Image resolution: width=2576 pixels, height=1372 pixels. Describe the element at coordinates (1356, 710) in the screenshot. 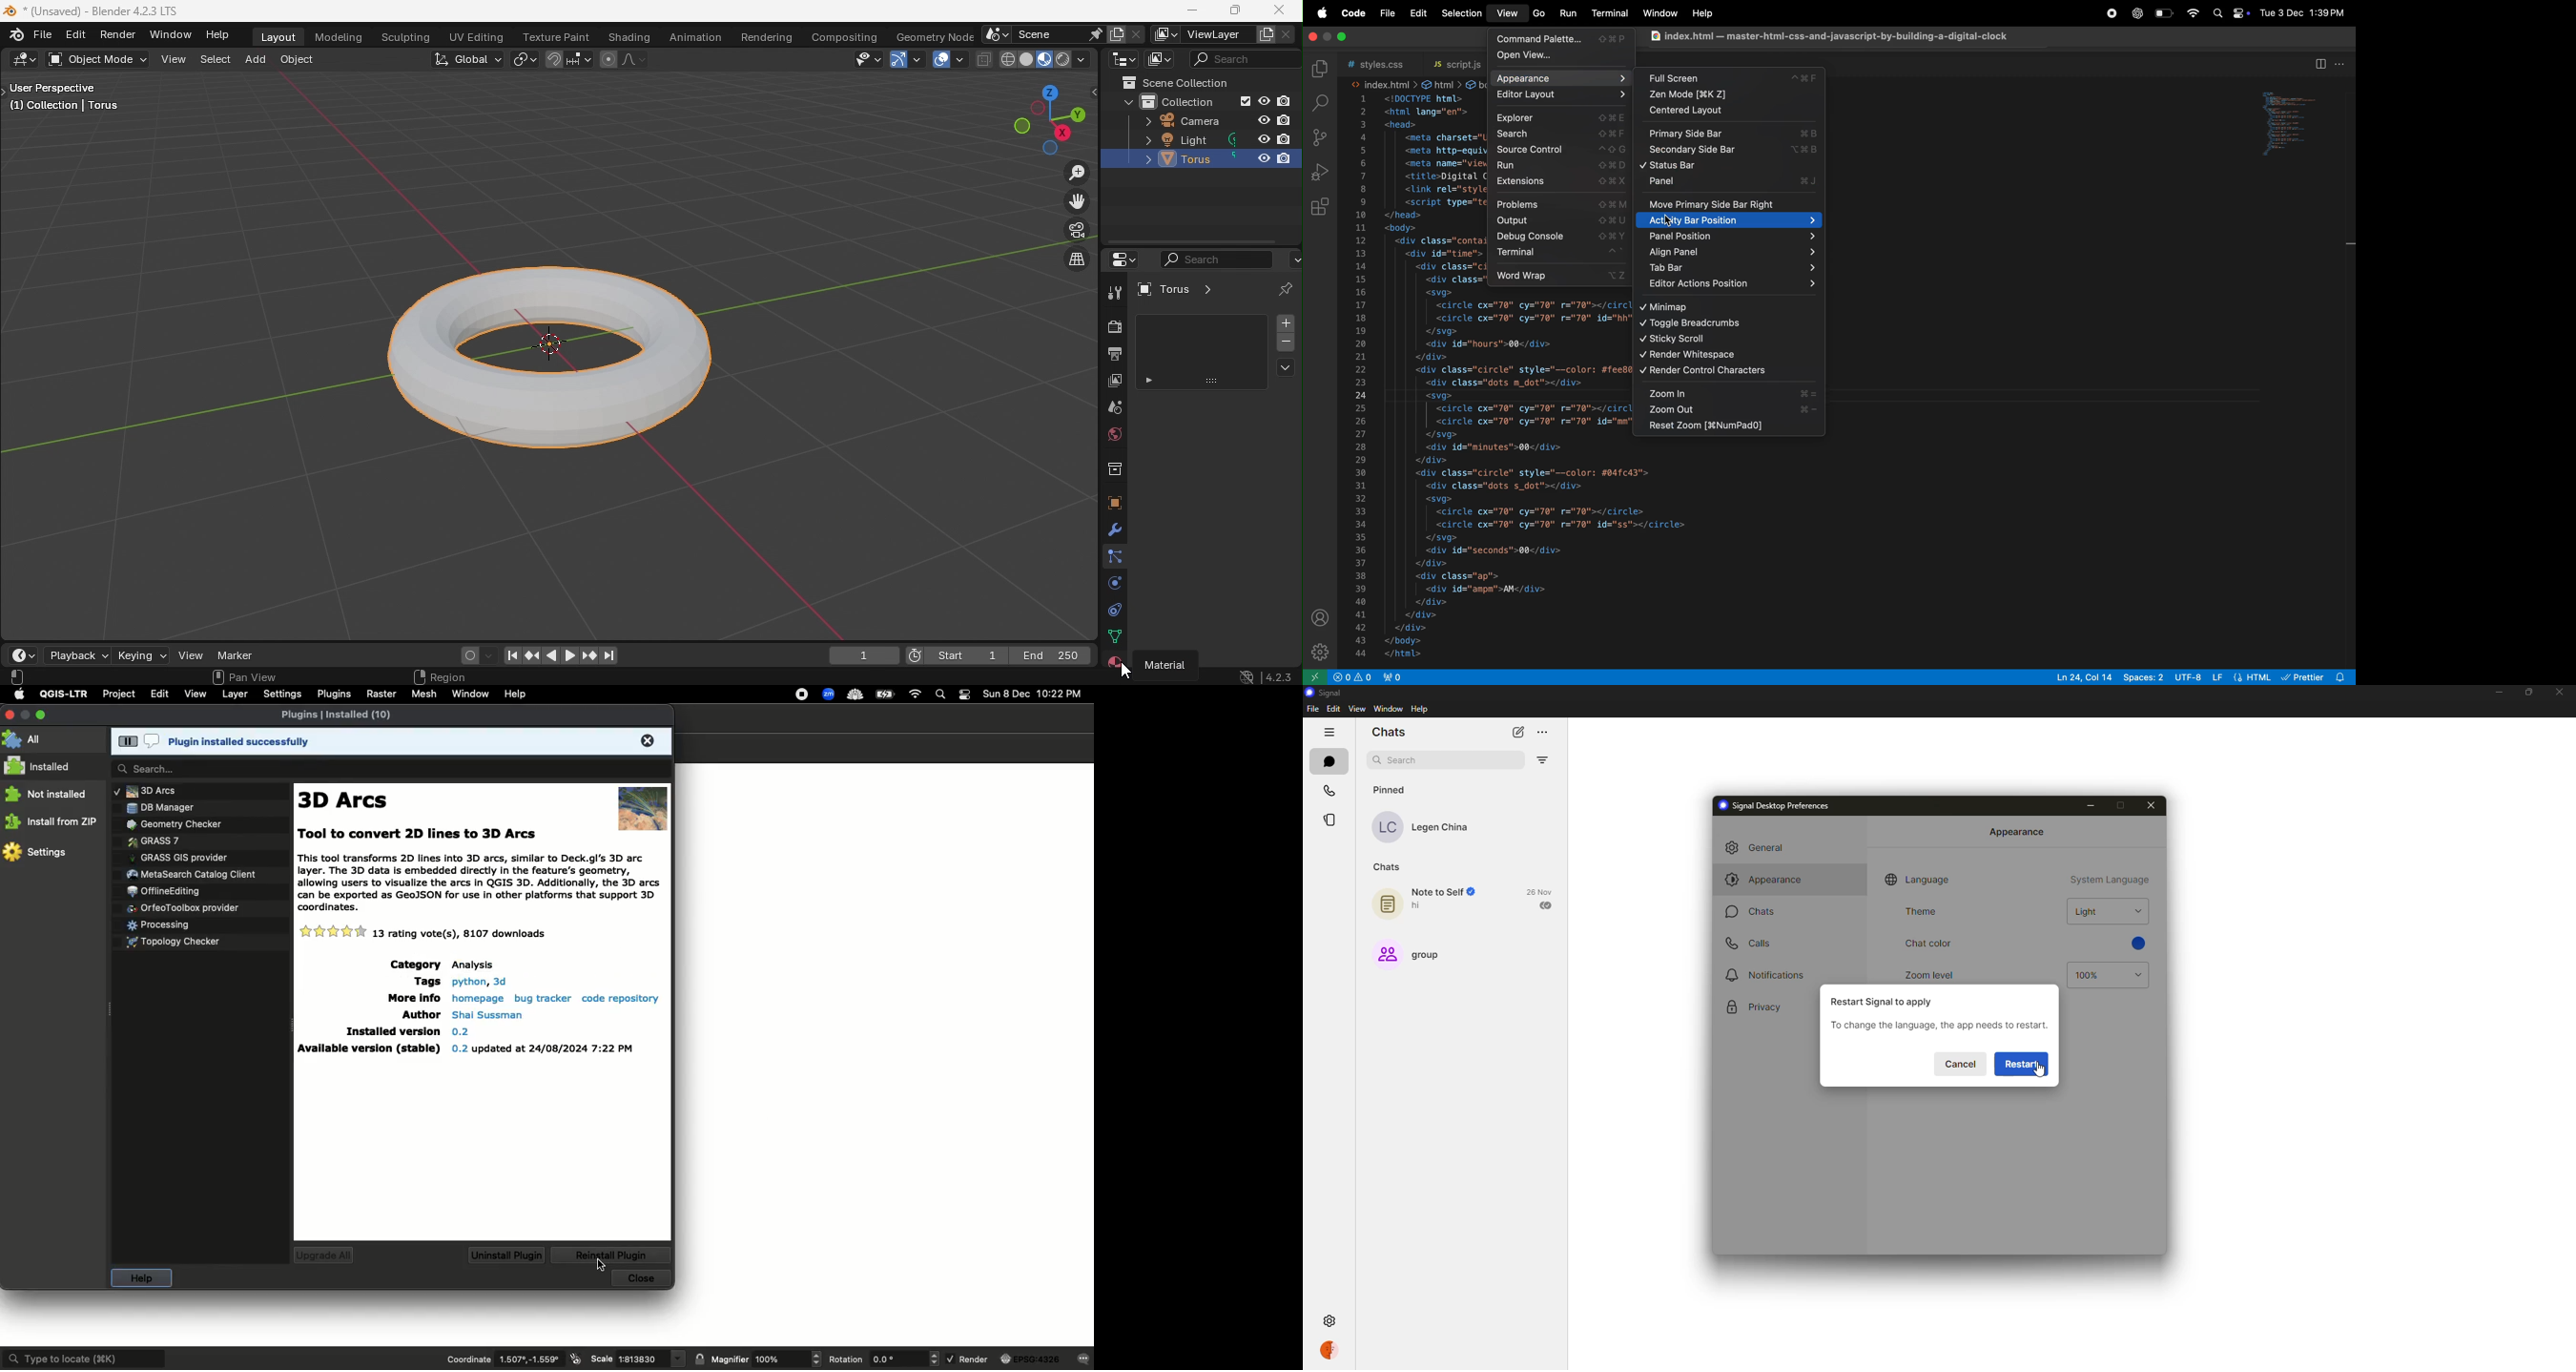

I see `view` at that location.